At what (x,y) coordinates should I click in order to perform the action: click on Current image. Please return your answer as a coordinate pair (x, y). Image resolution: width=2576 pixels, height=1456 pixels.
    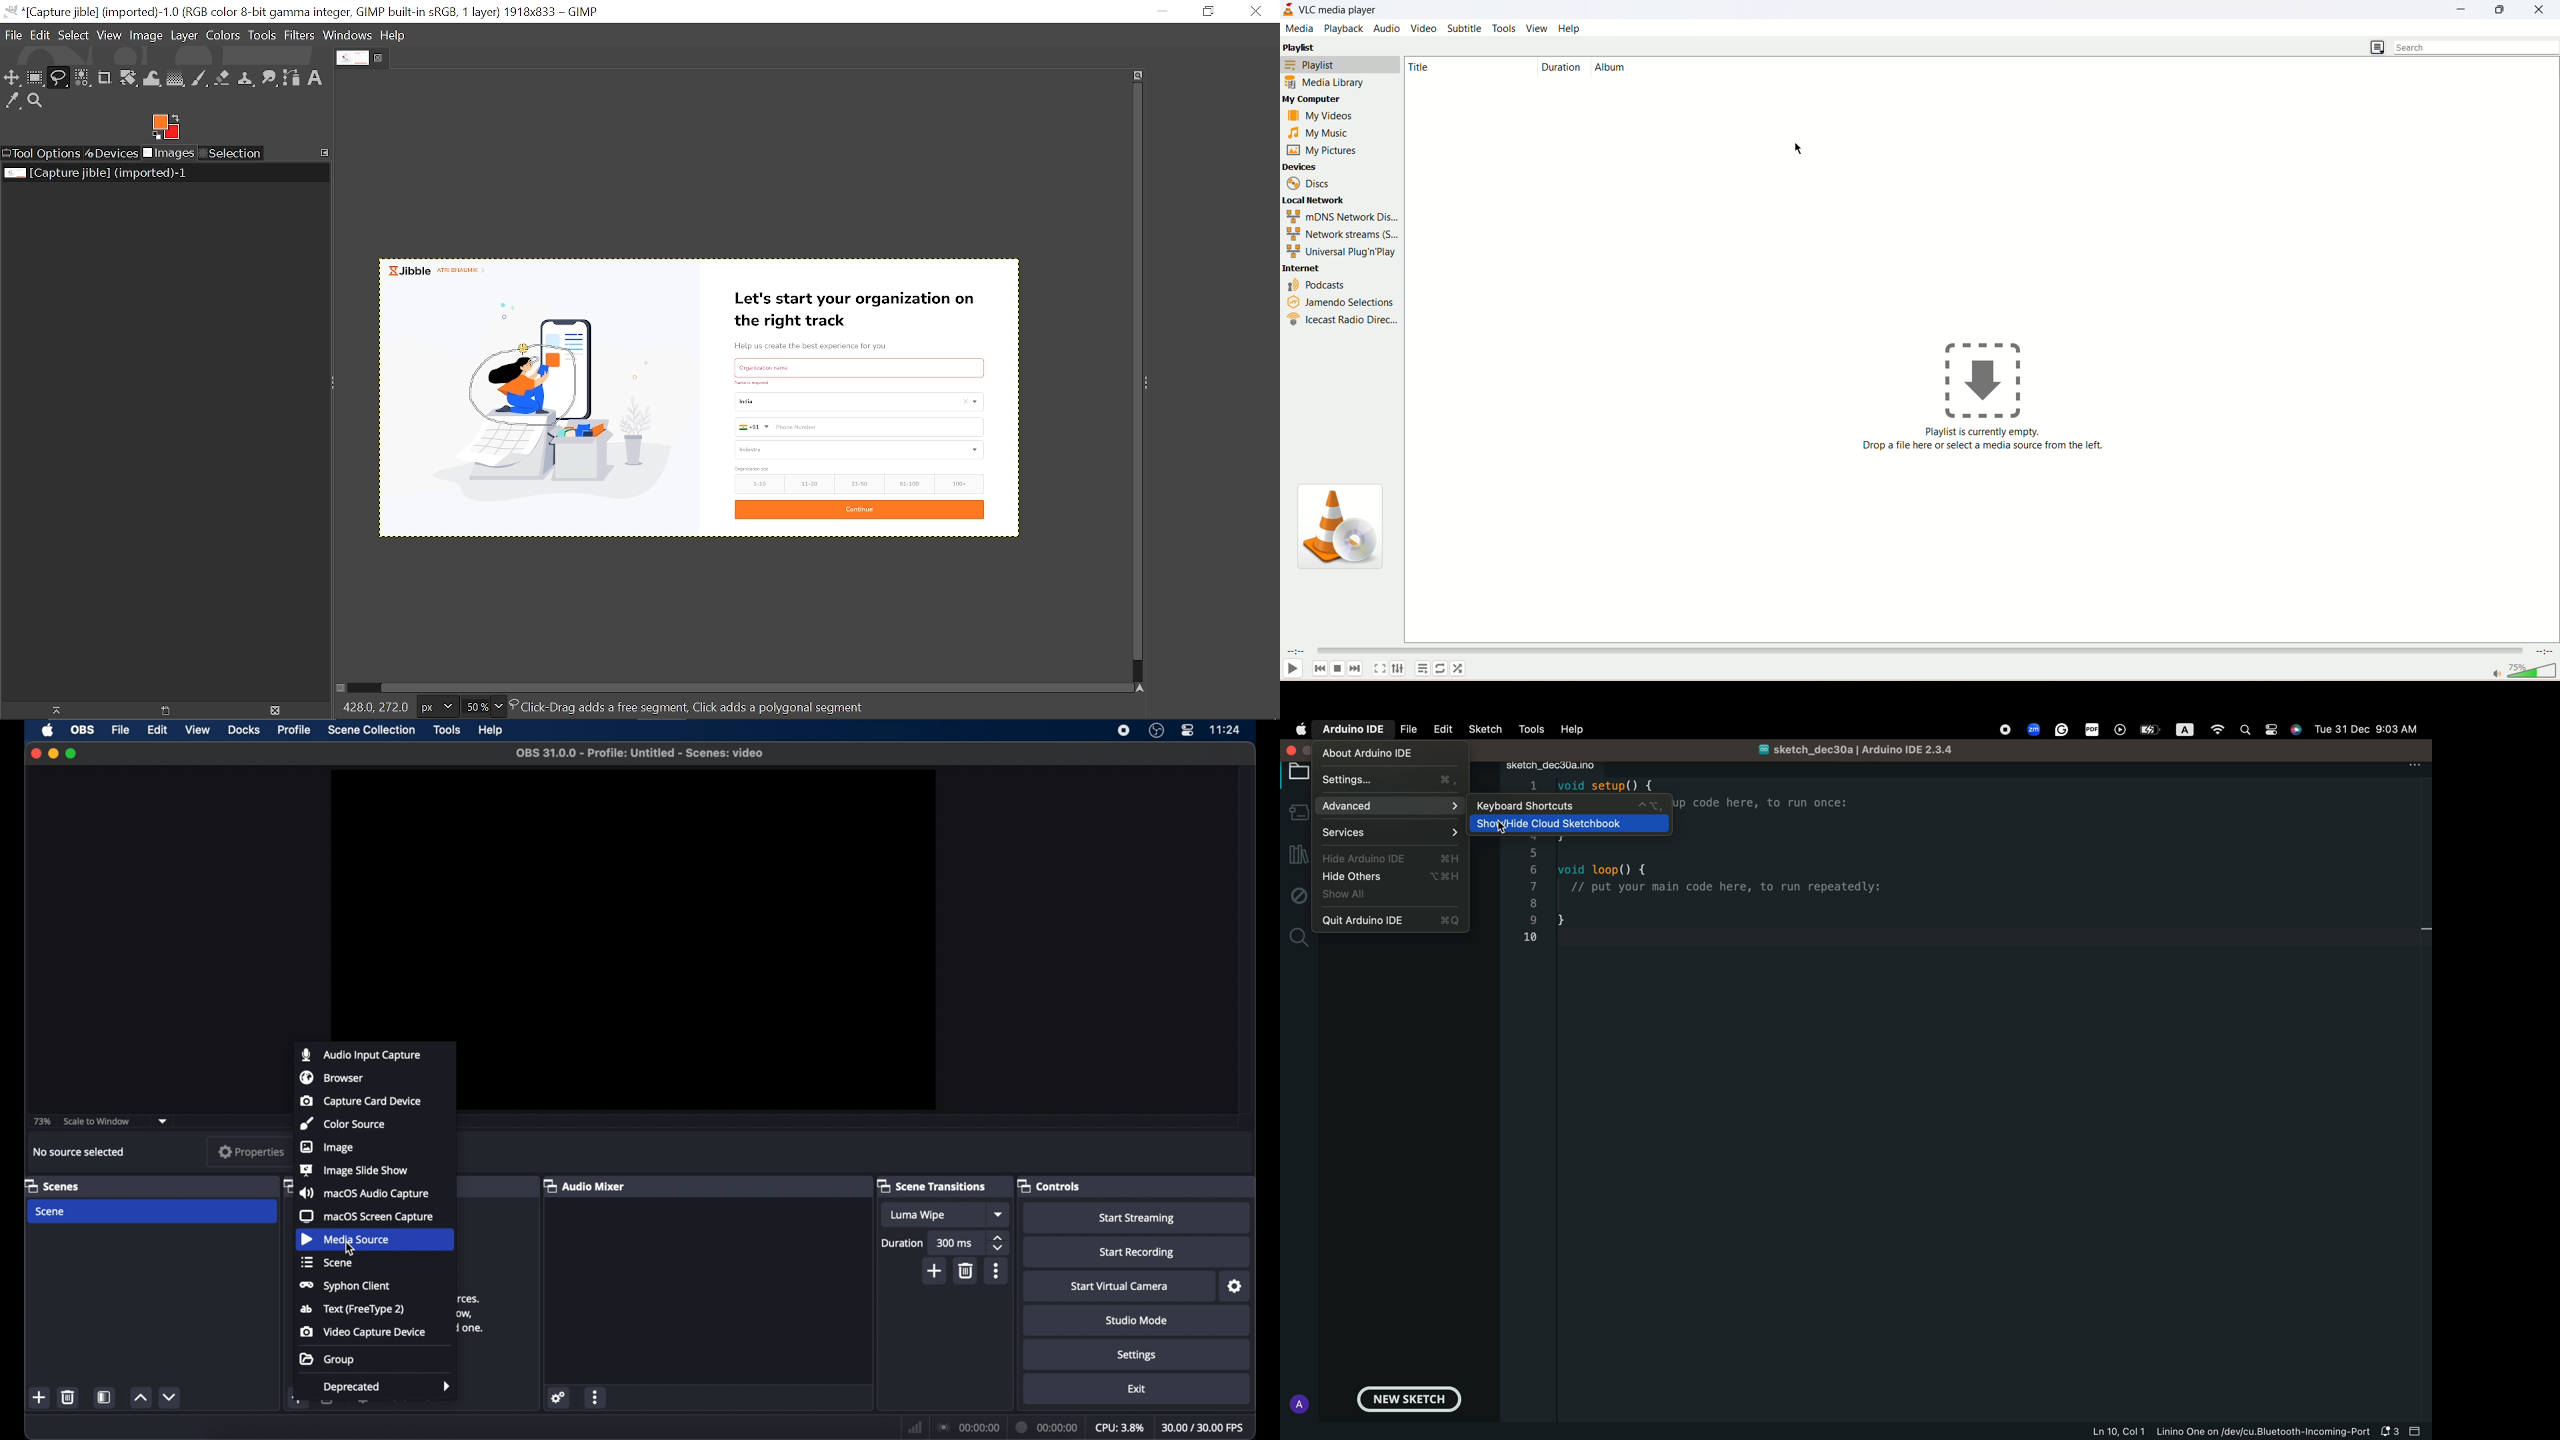
    Looking at the image, I should click on (98, 173).